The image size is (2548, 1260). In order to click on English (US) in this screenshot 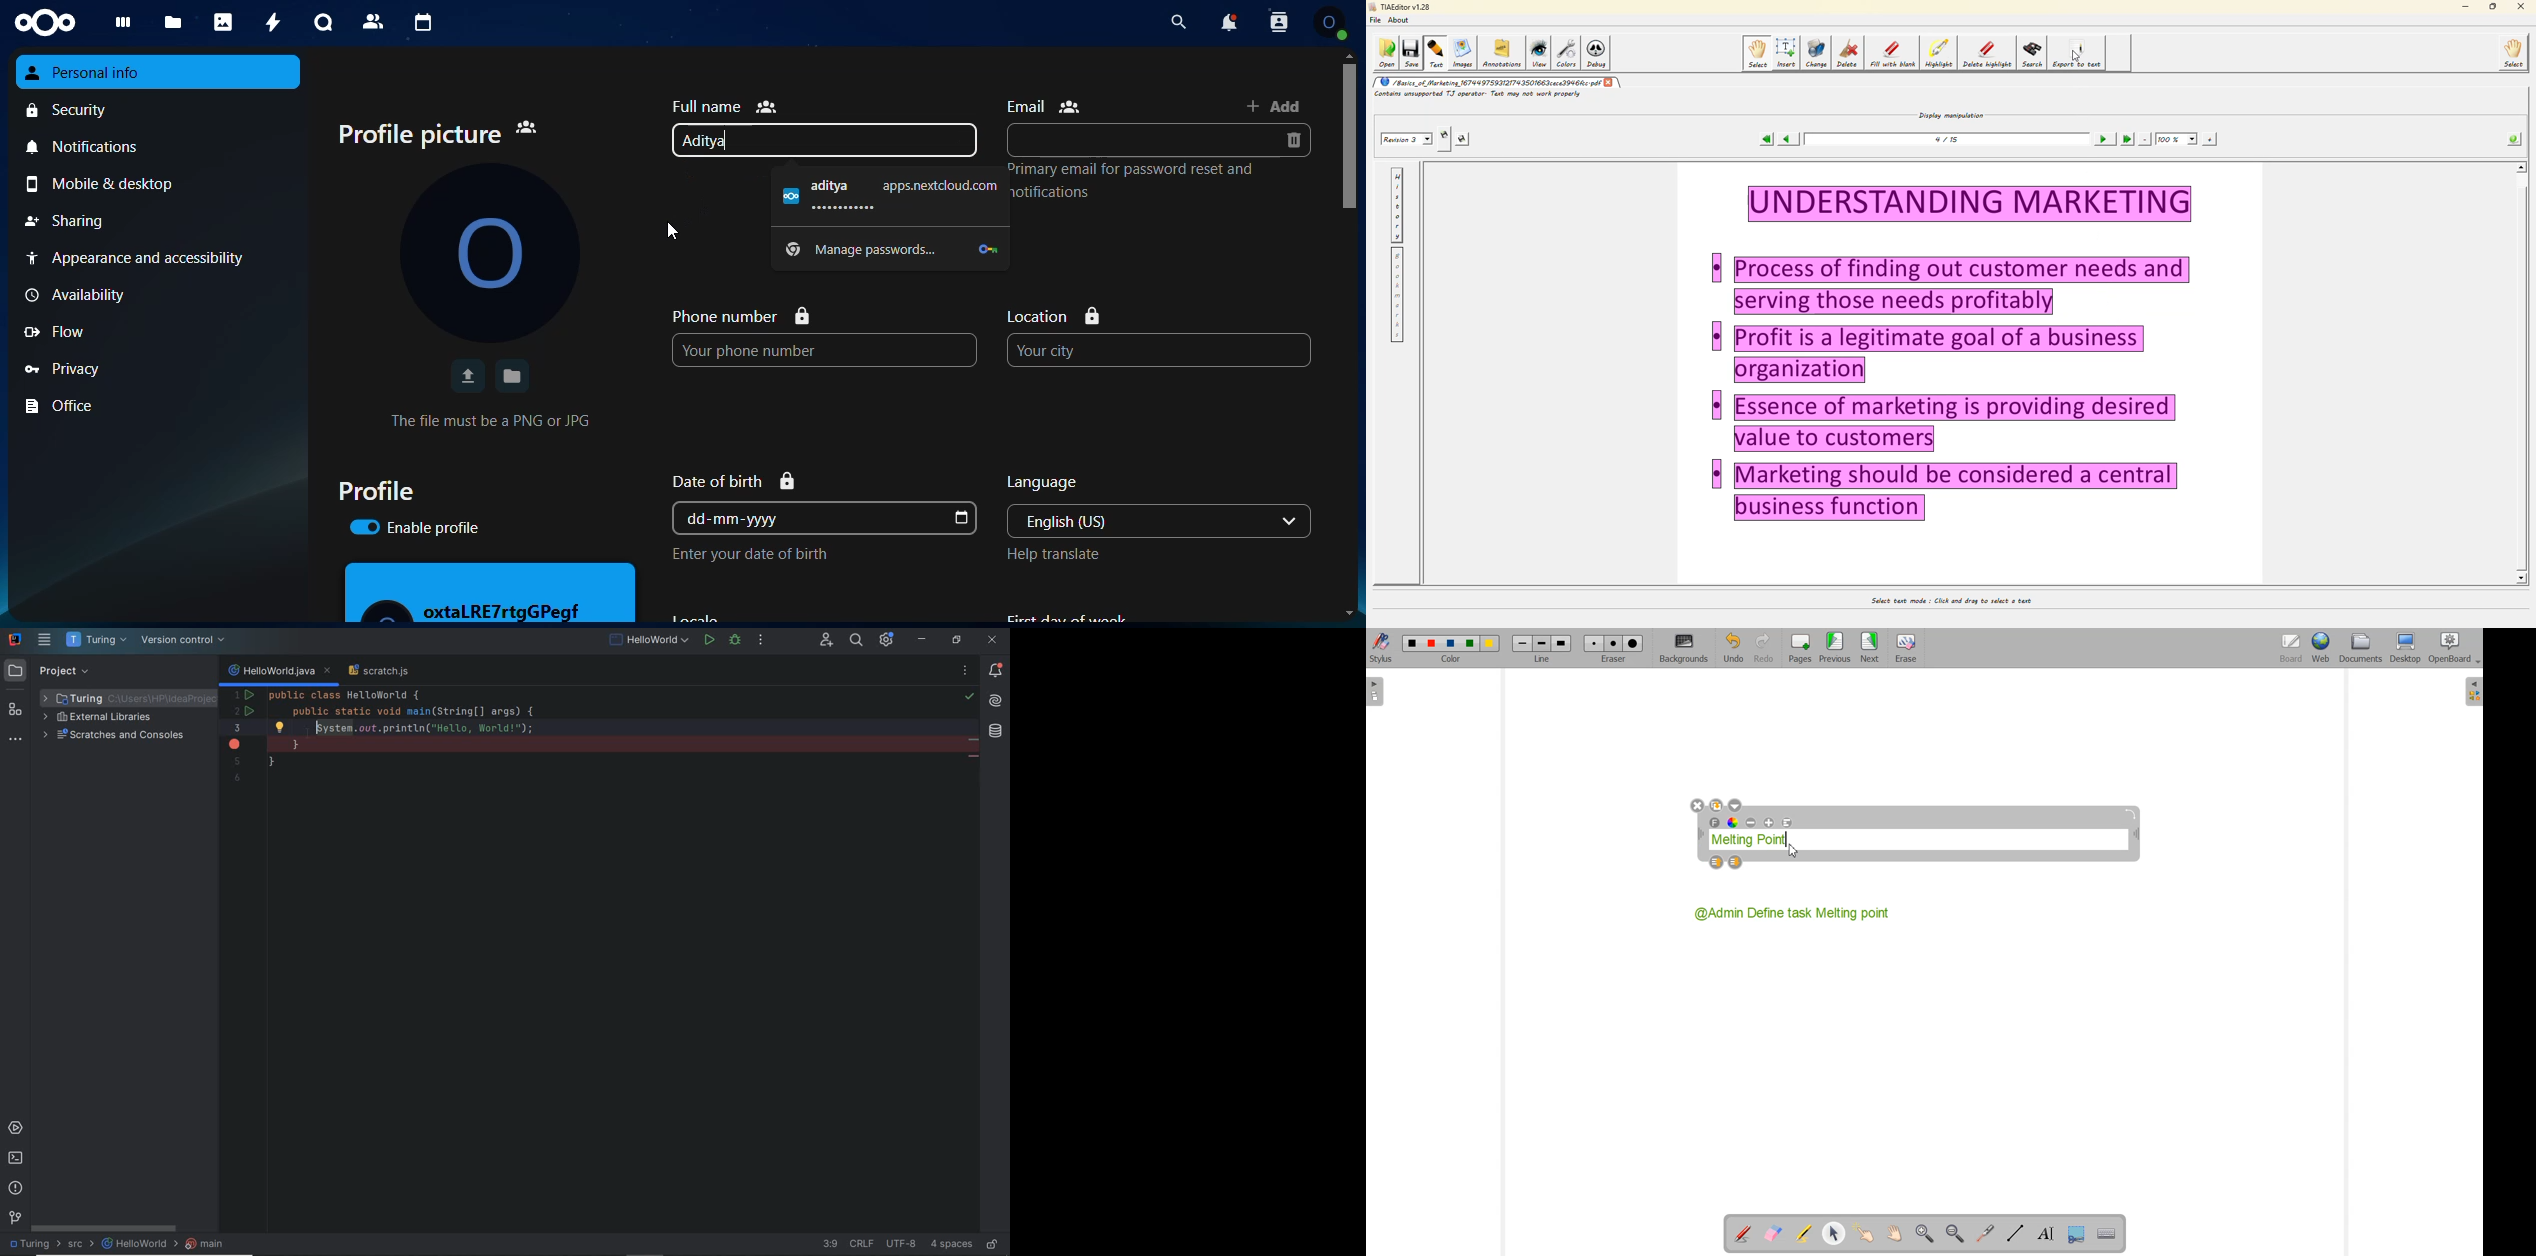, I will do `click(1139, 521)`.